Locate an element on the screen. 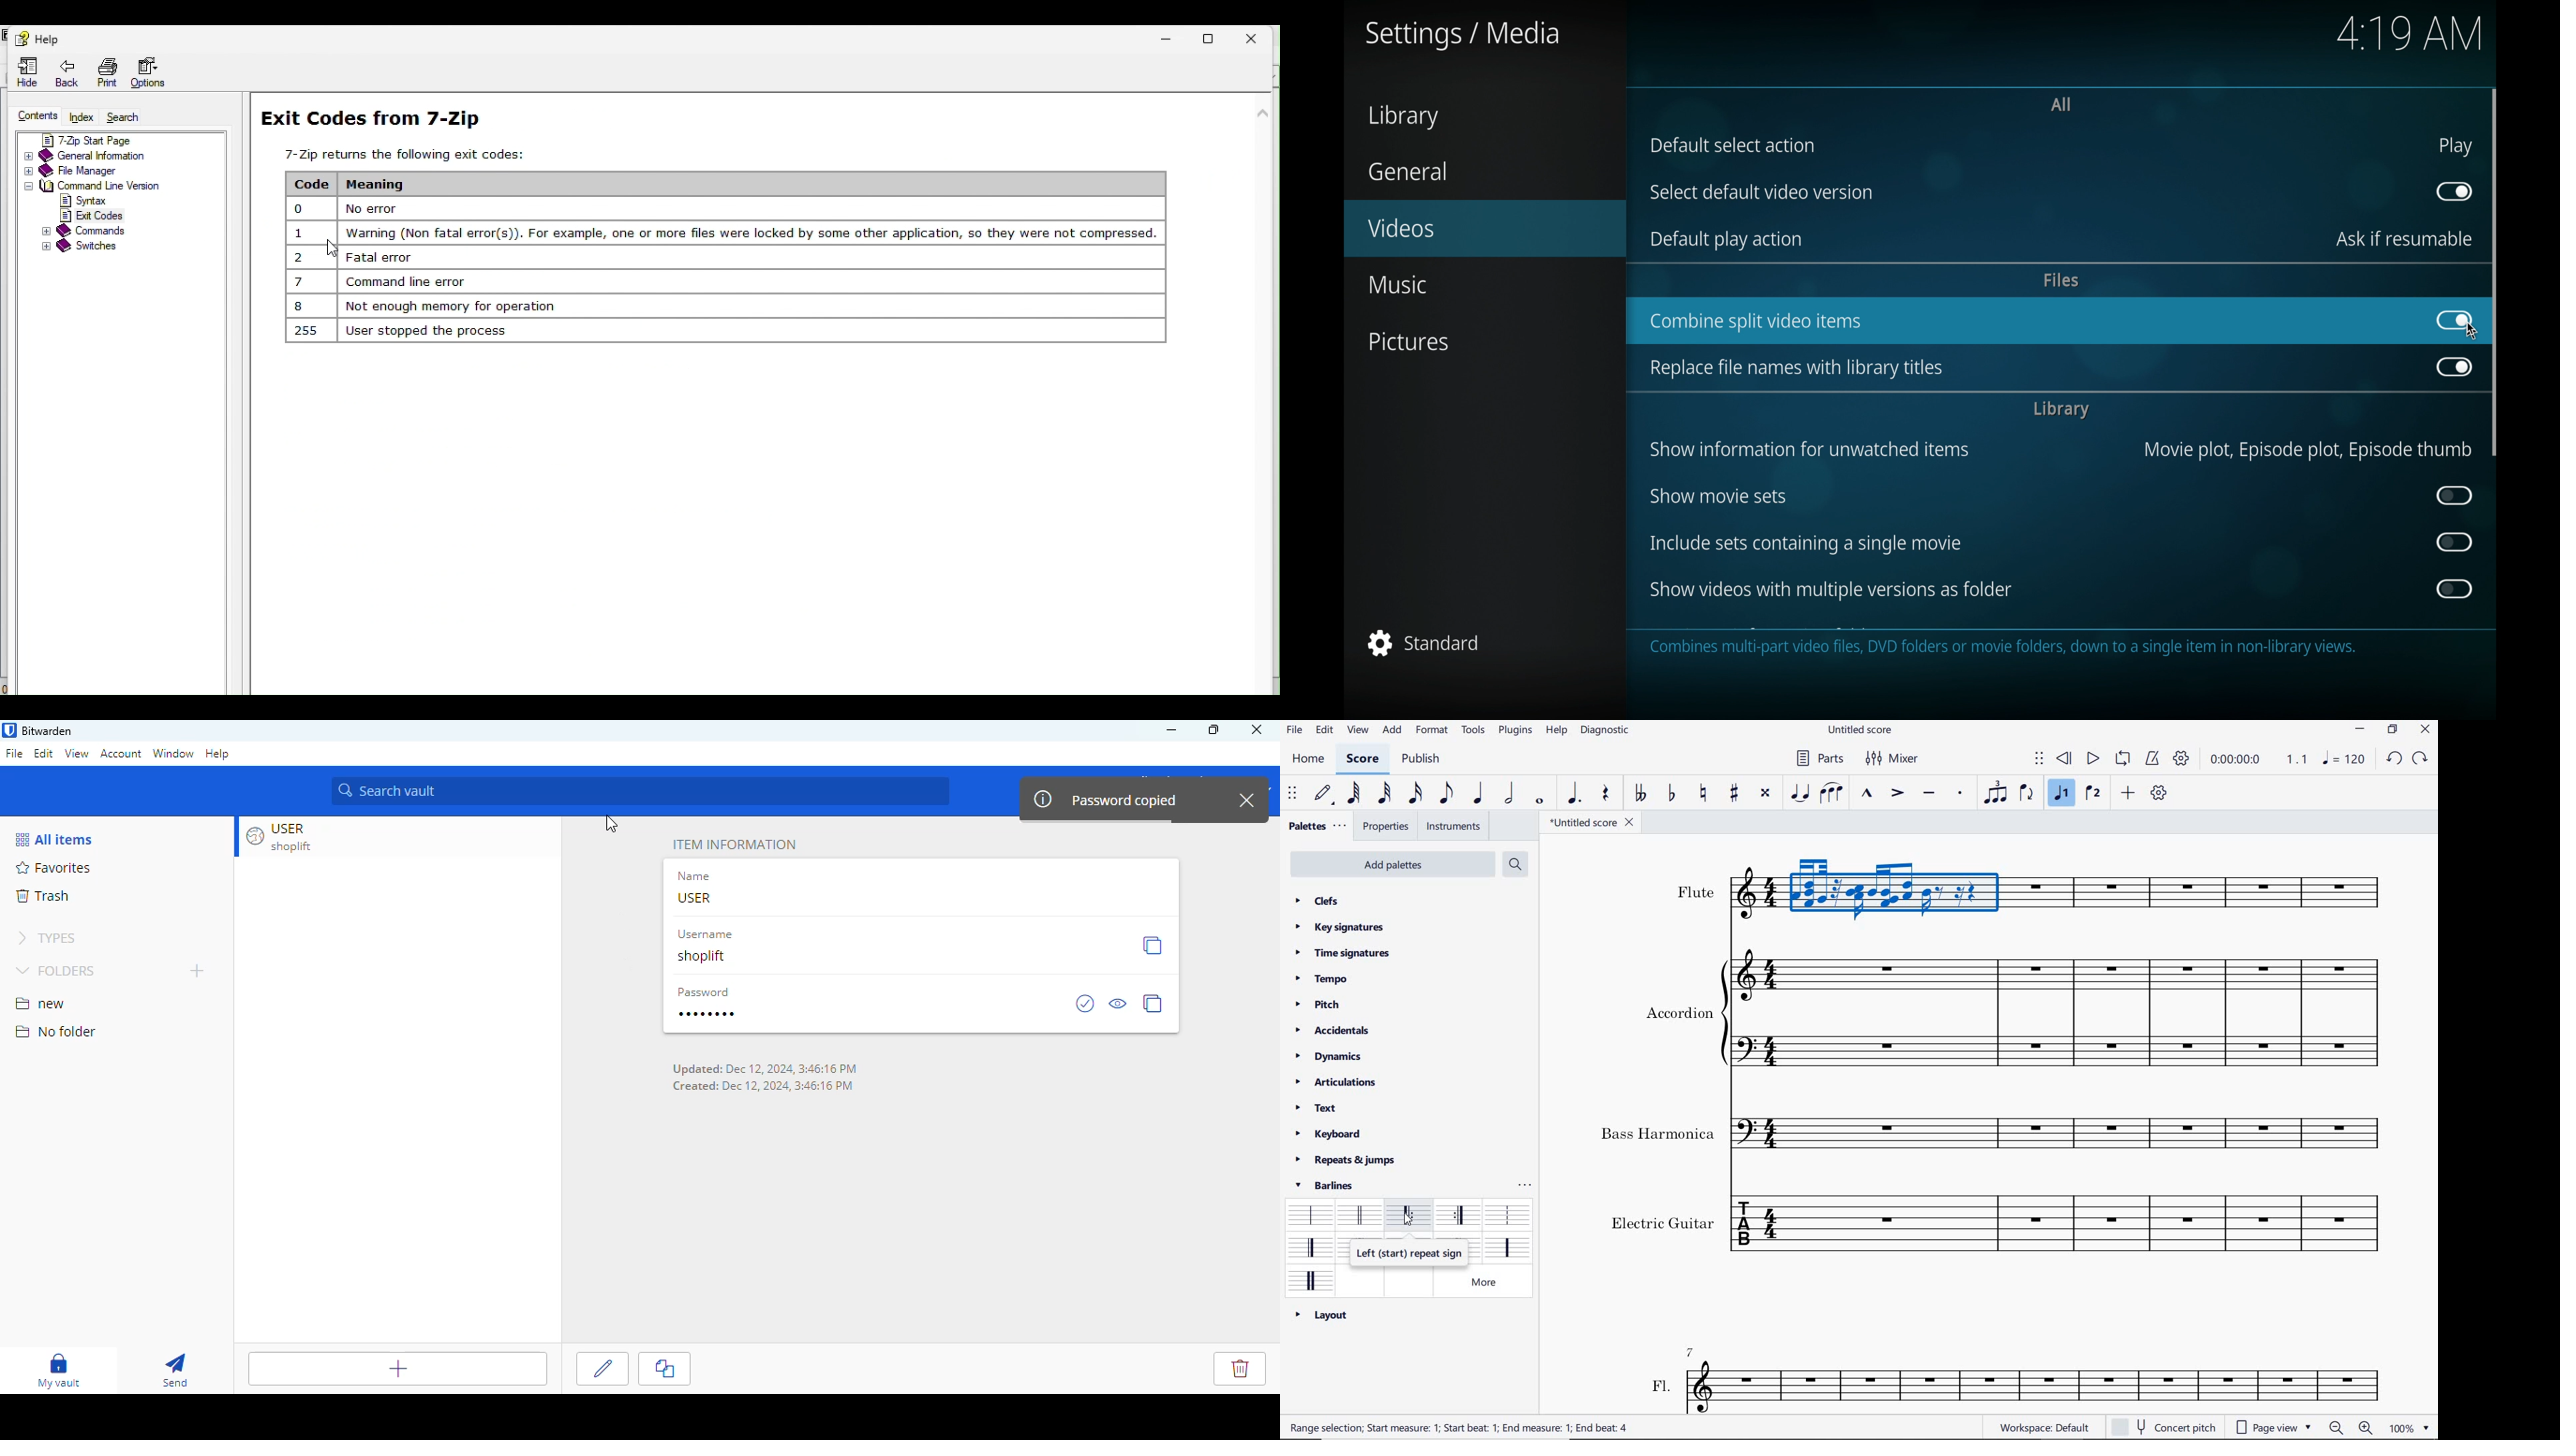 This screenshot has height=1456, width=2576. close is located at coordinates (1247, 799).